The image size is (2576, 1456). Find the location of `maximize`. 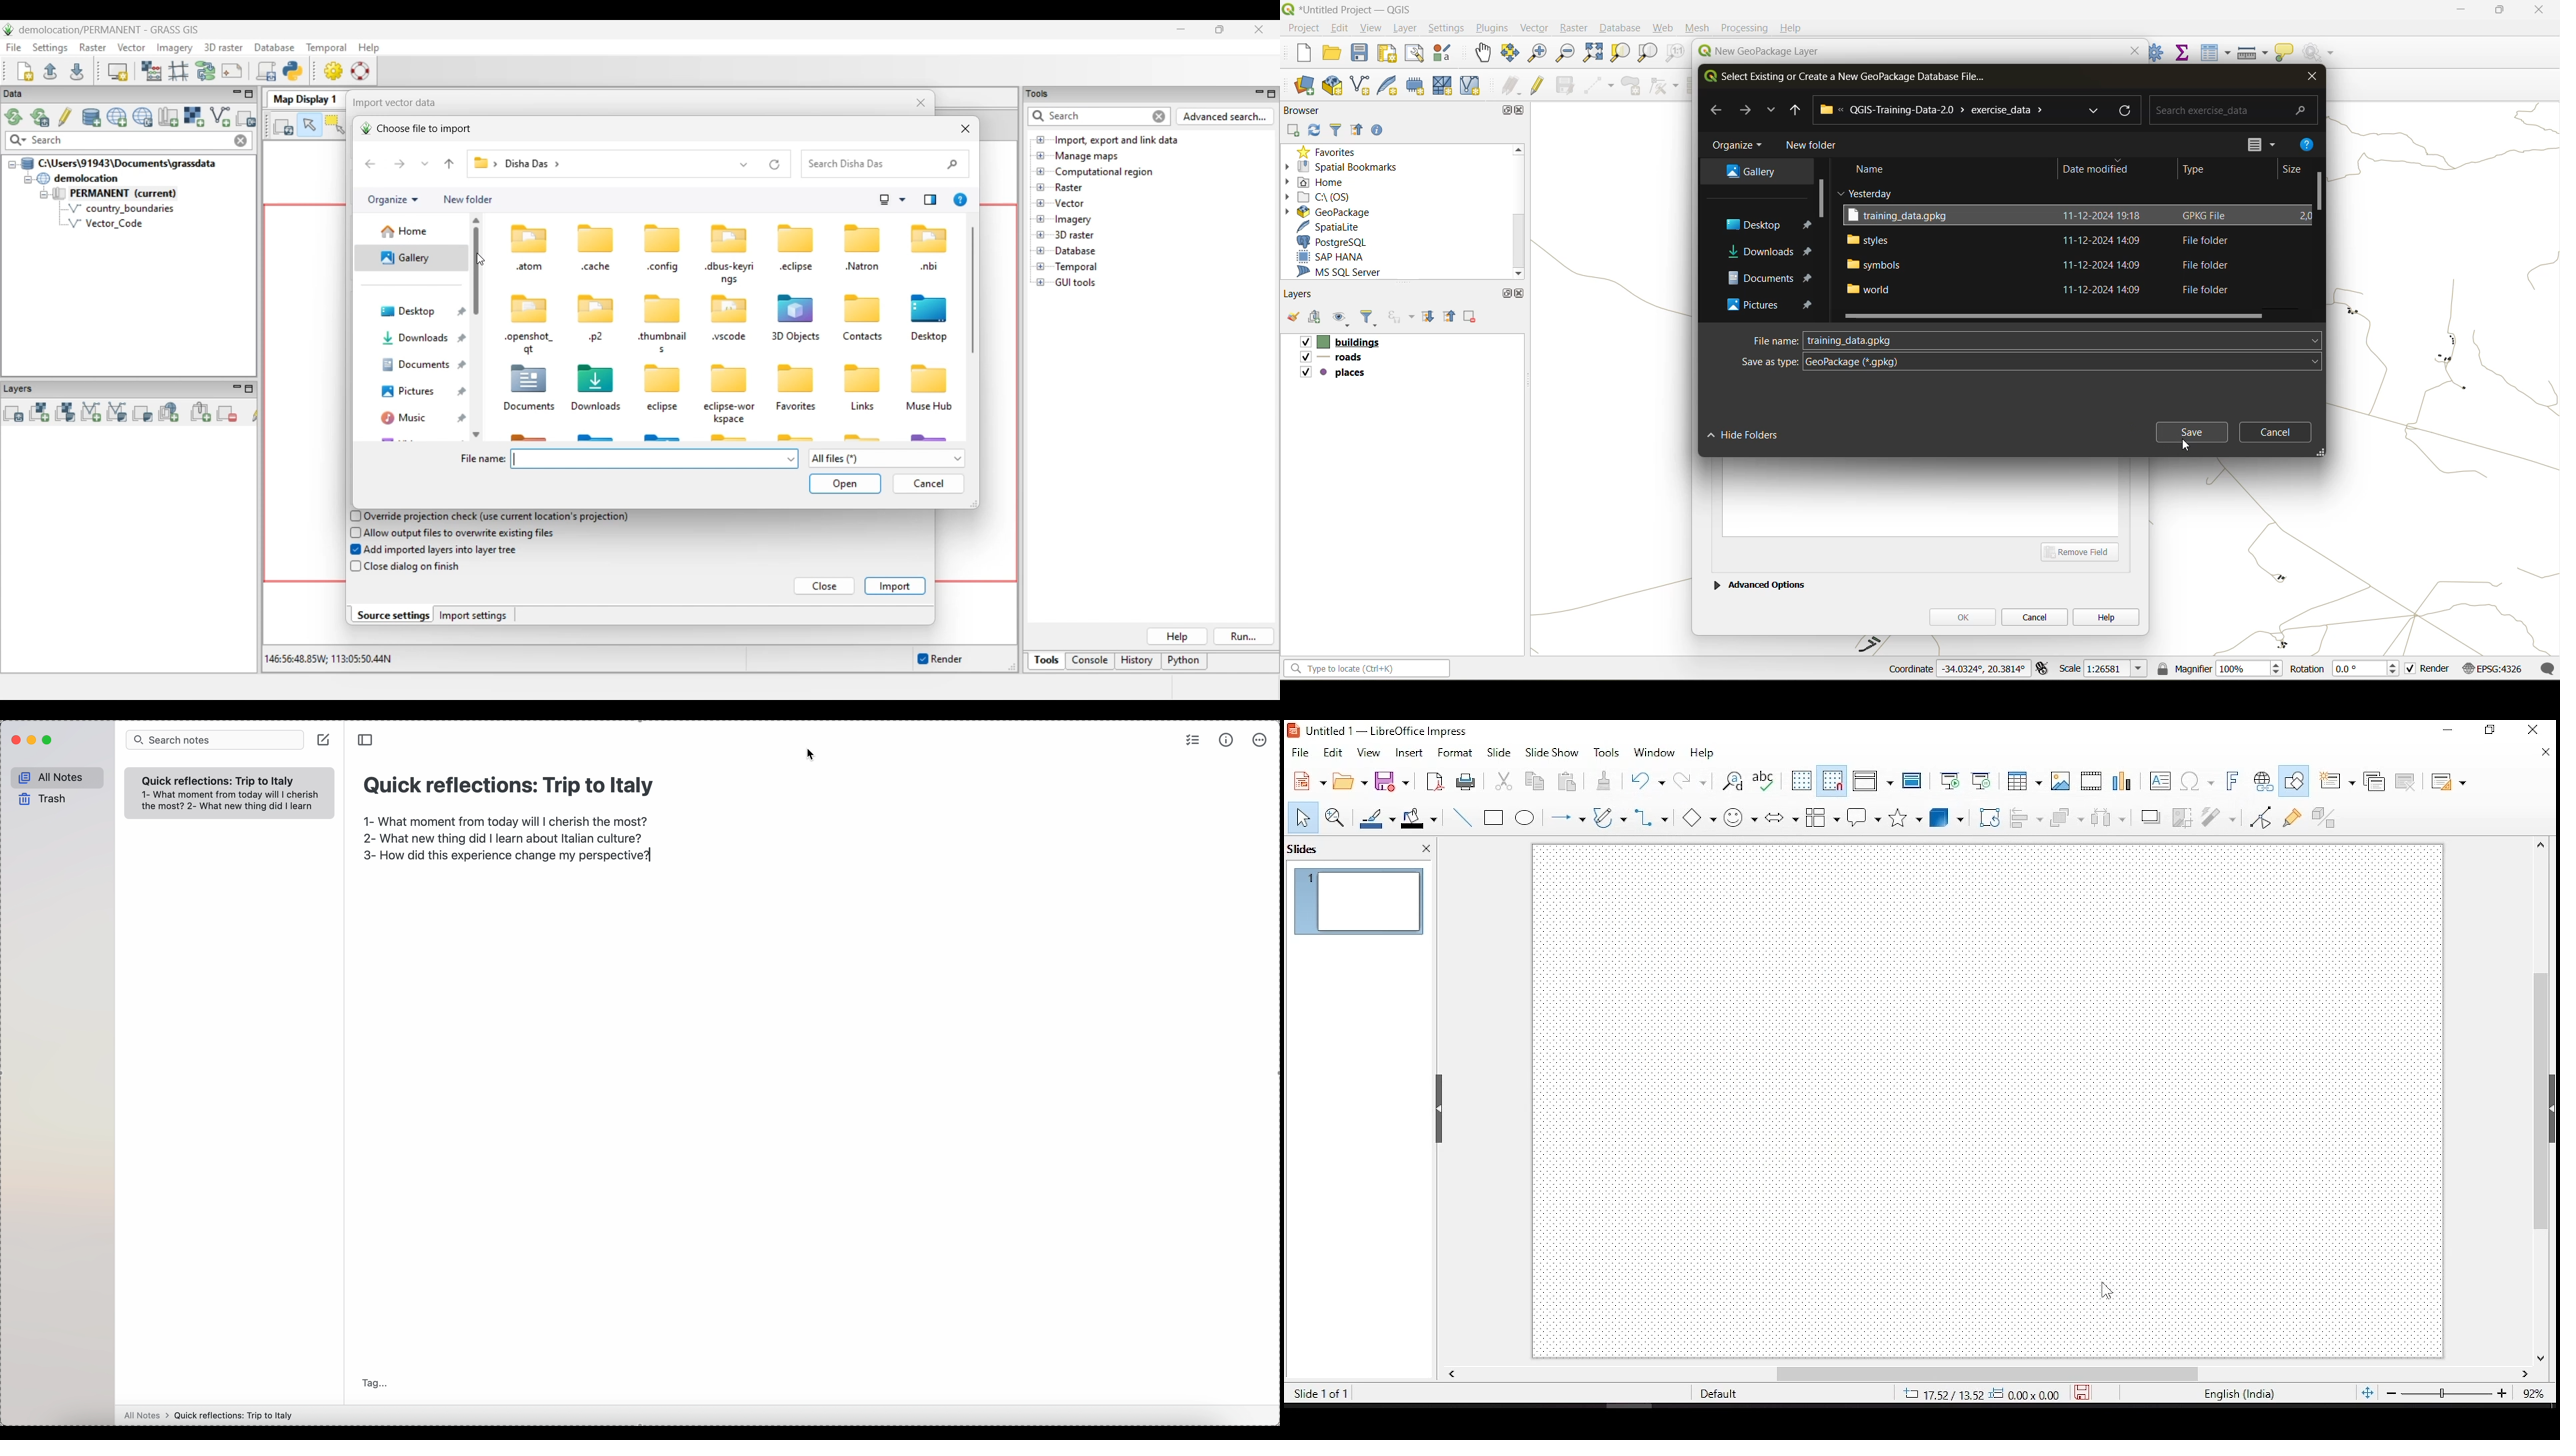

maximize is located at coordinates (2499, 12).